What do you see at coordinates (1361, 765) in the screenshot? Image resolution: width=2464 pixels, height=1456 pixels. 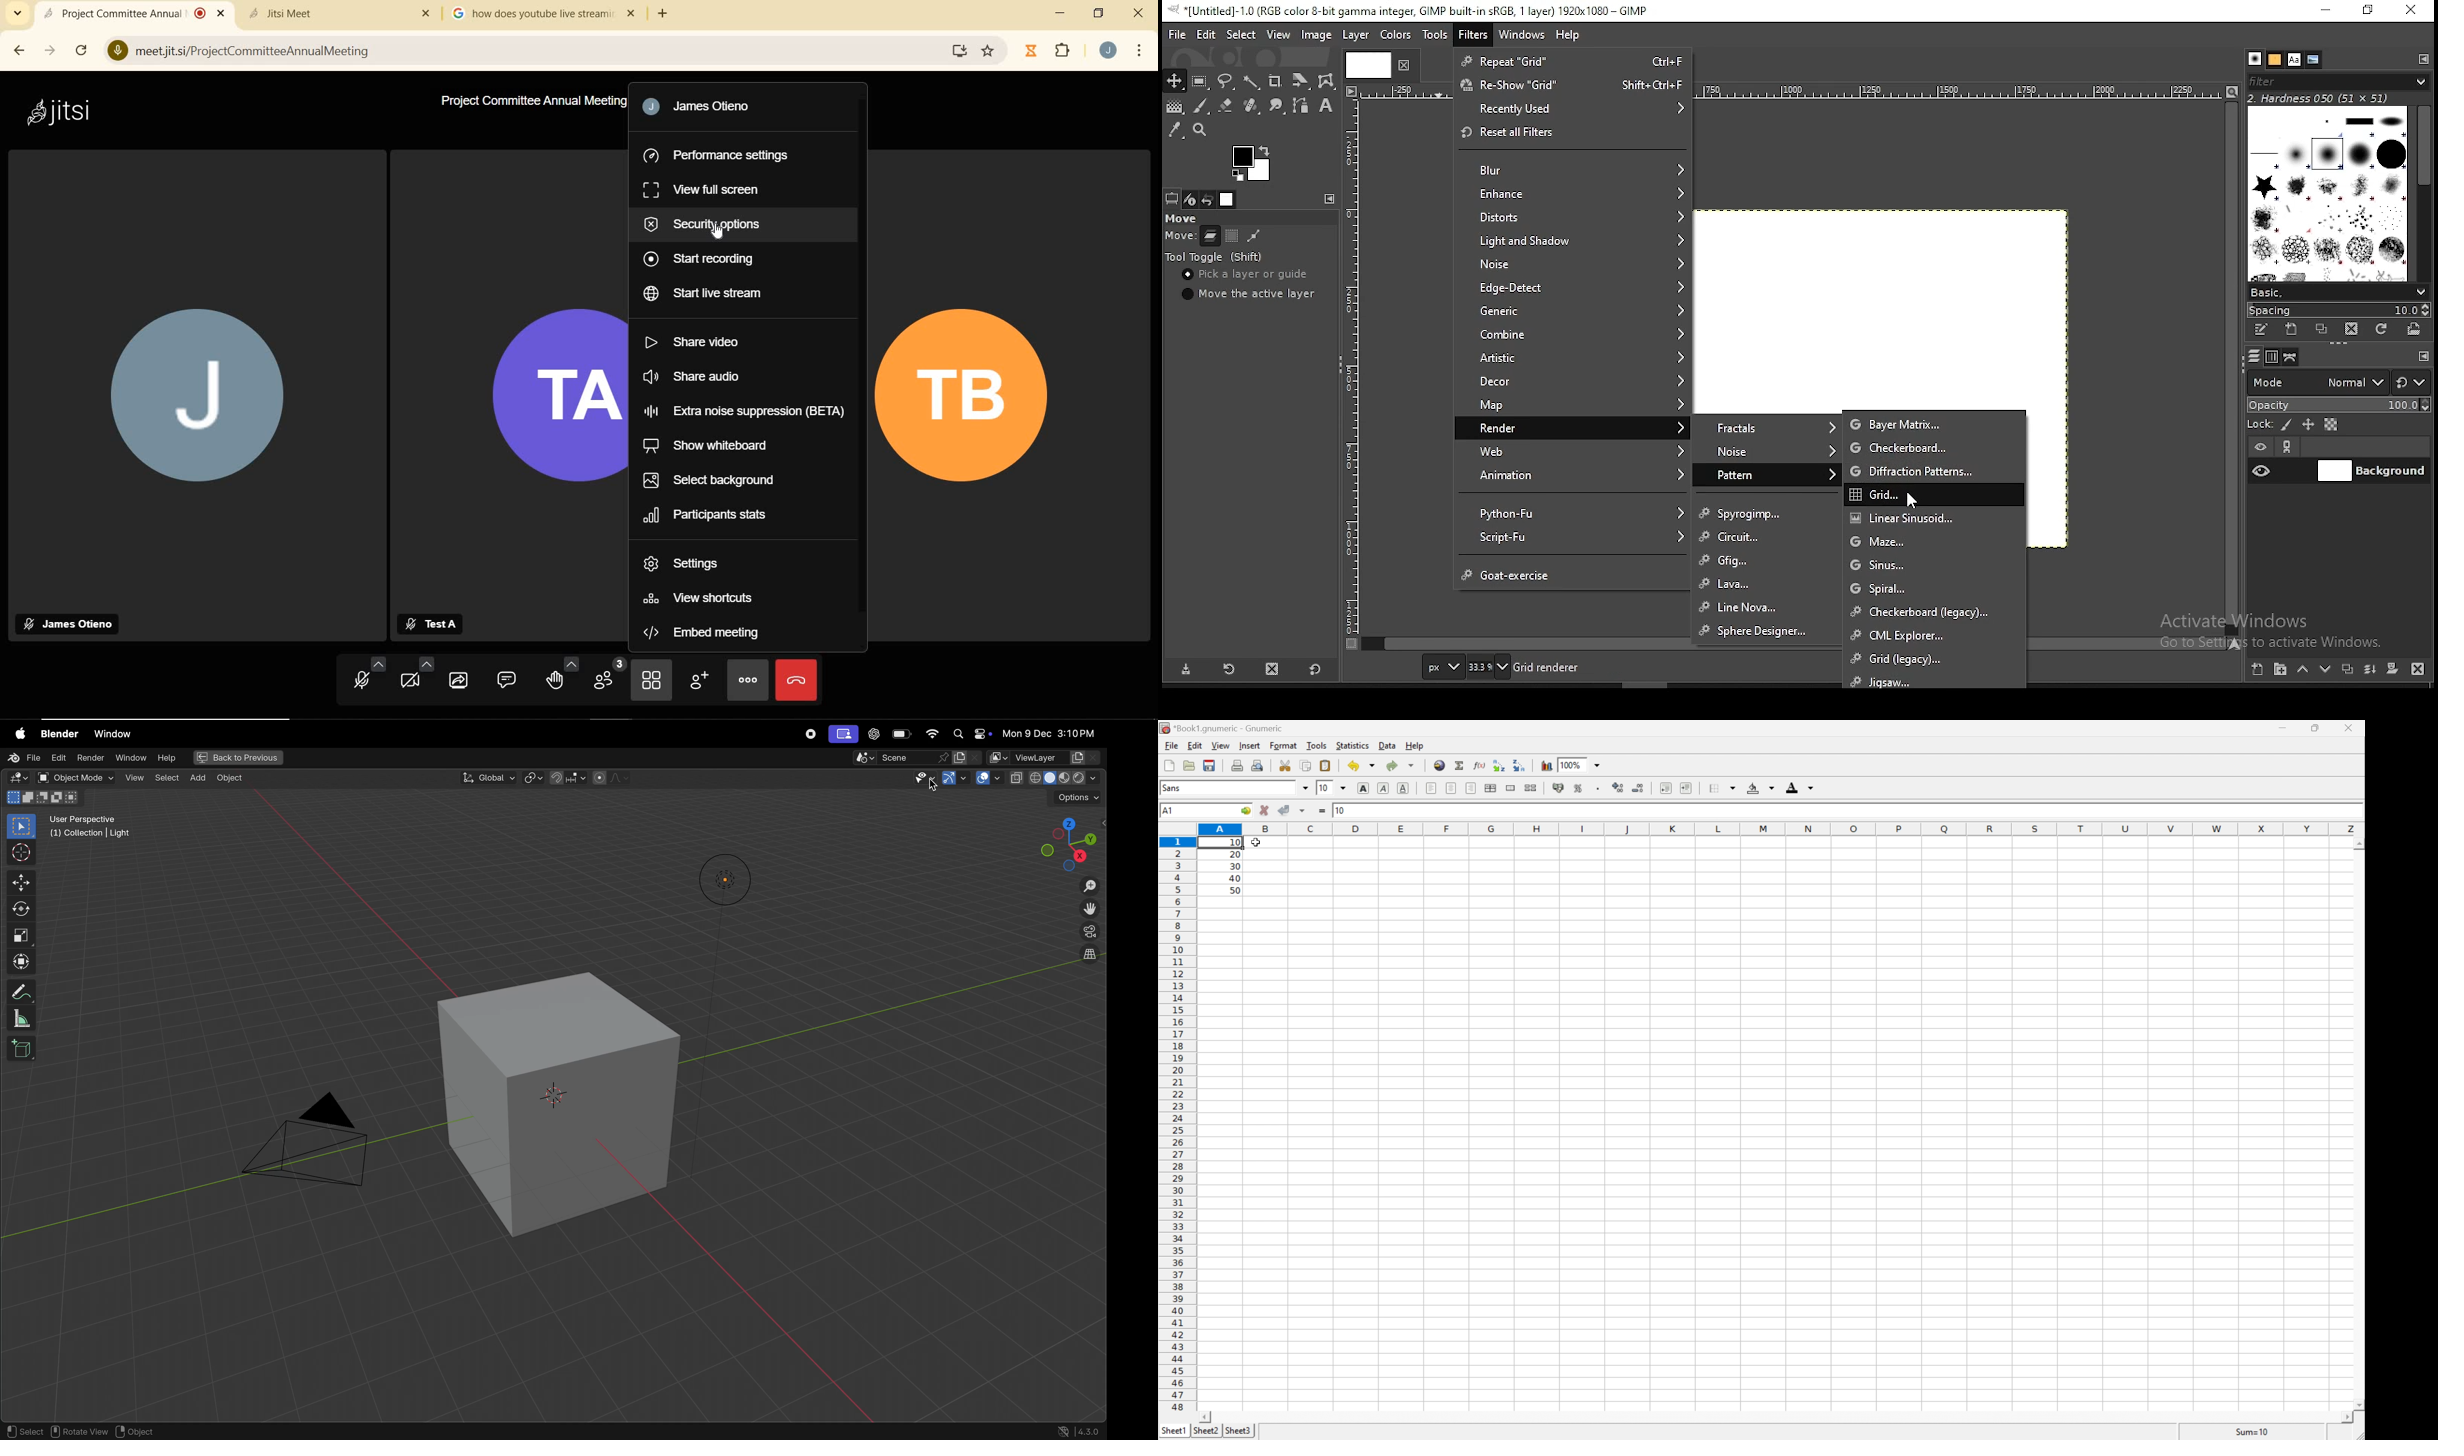 I see `Undo` at bounding box center [1361, 765].